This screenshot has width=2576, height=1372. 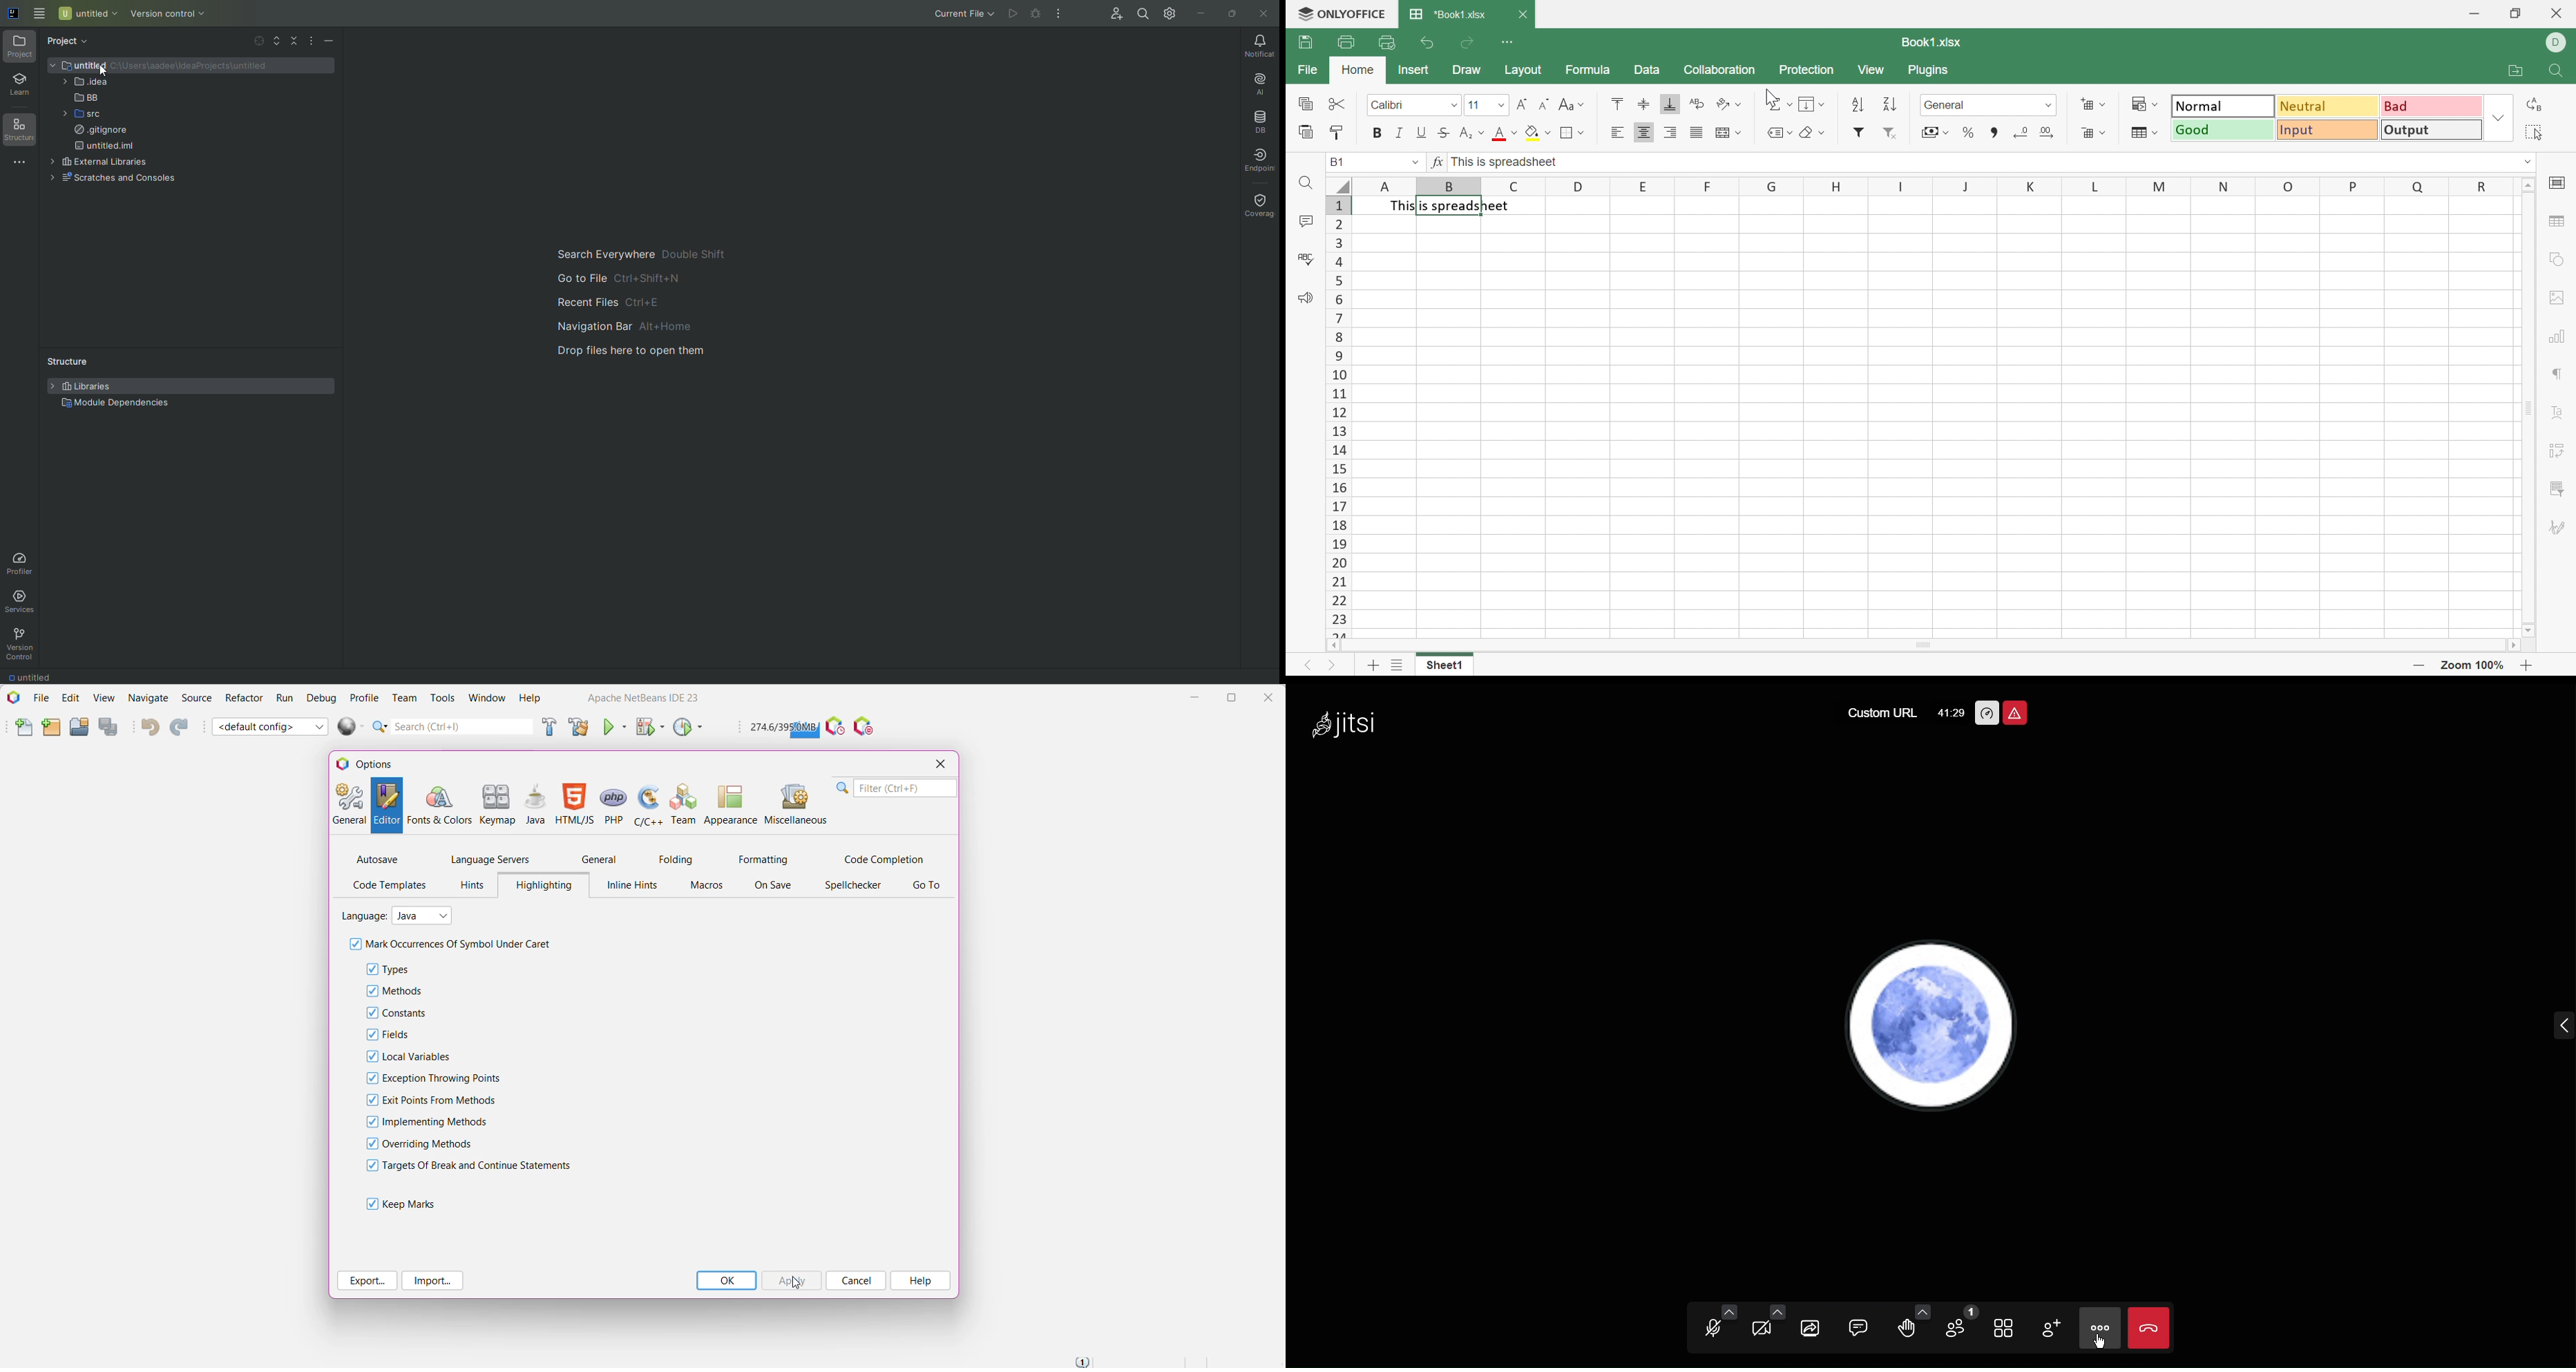 What do you see at coordinates (1356, 69) in the screenshot?
I see `Home` at bounding box center [1356, 69].